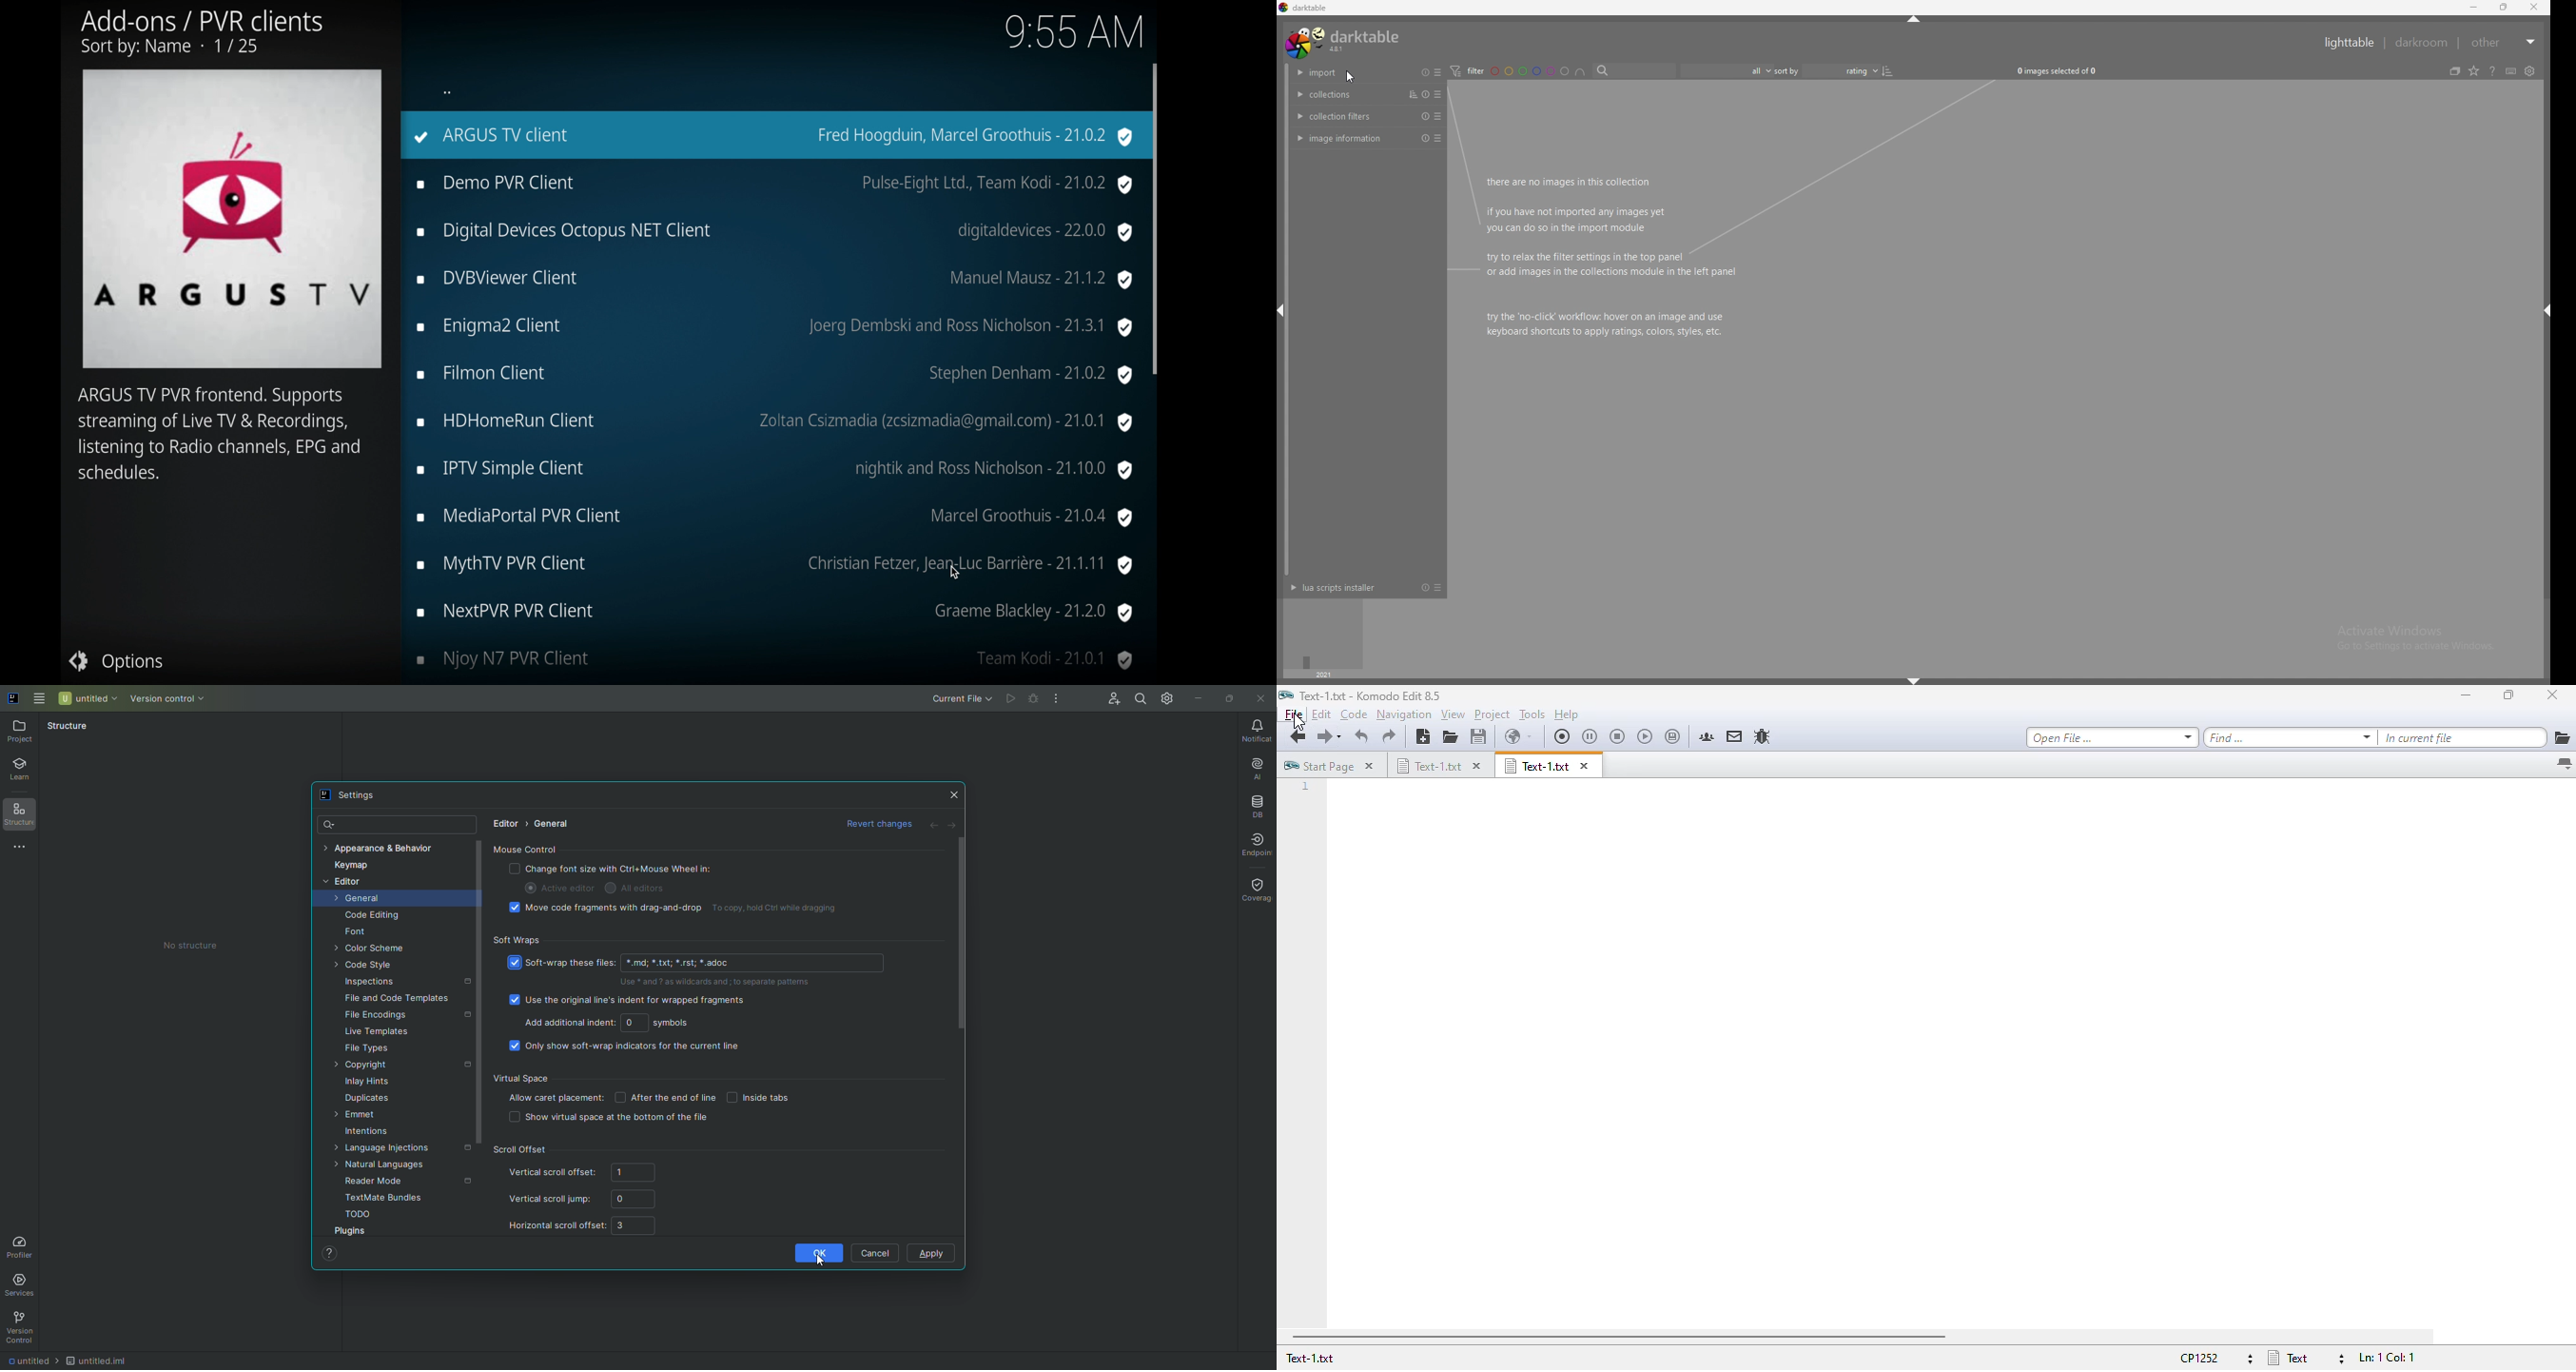 The image size is (2576, 1372). What do you see at coordinates (368, 1049) in the screenshot?
I see `File Types` at bounding box center [368, 1049].